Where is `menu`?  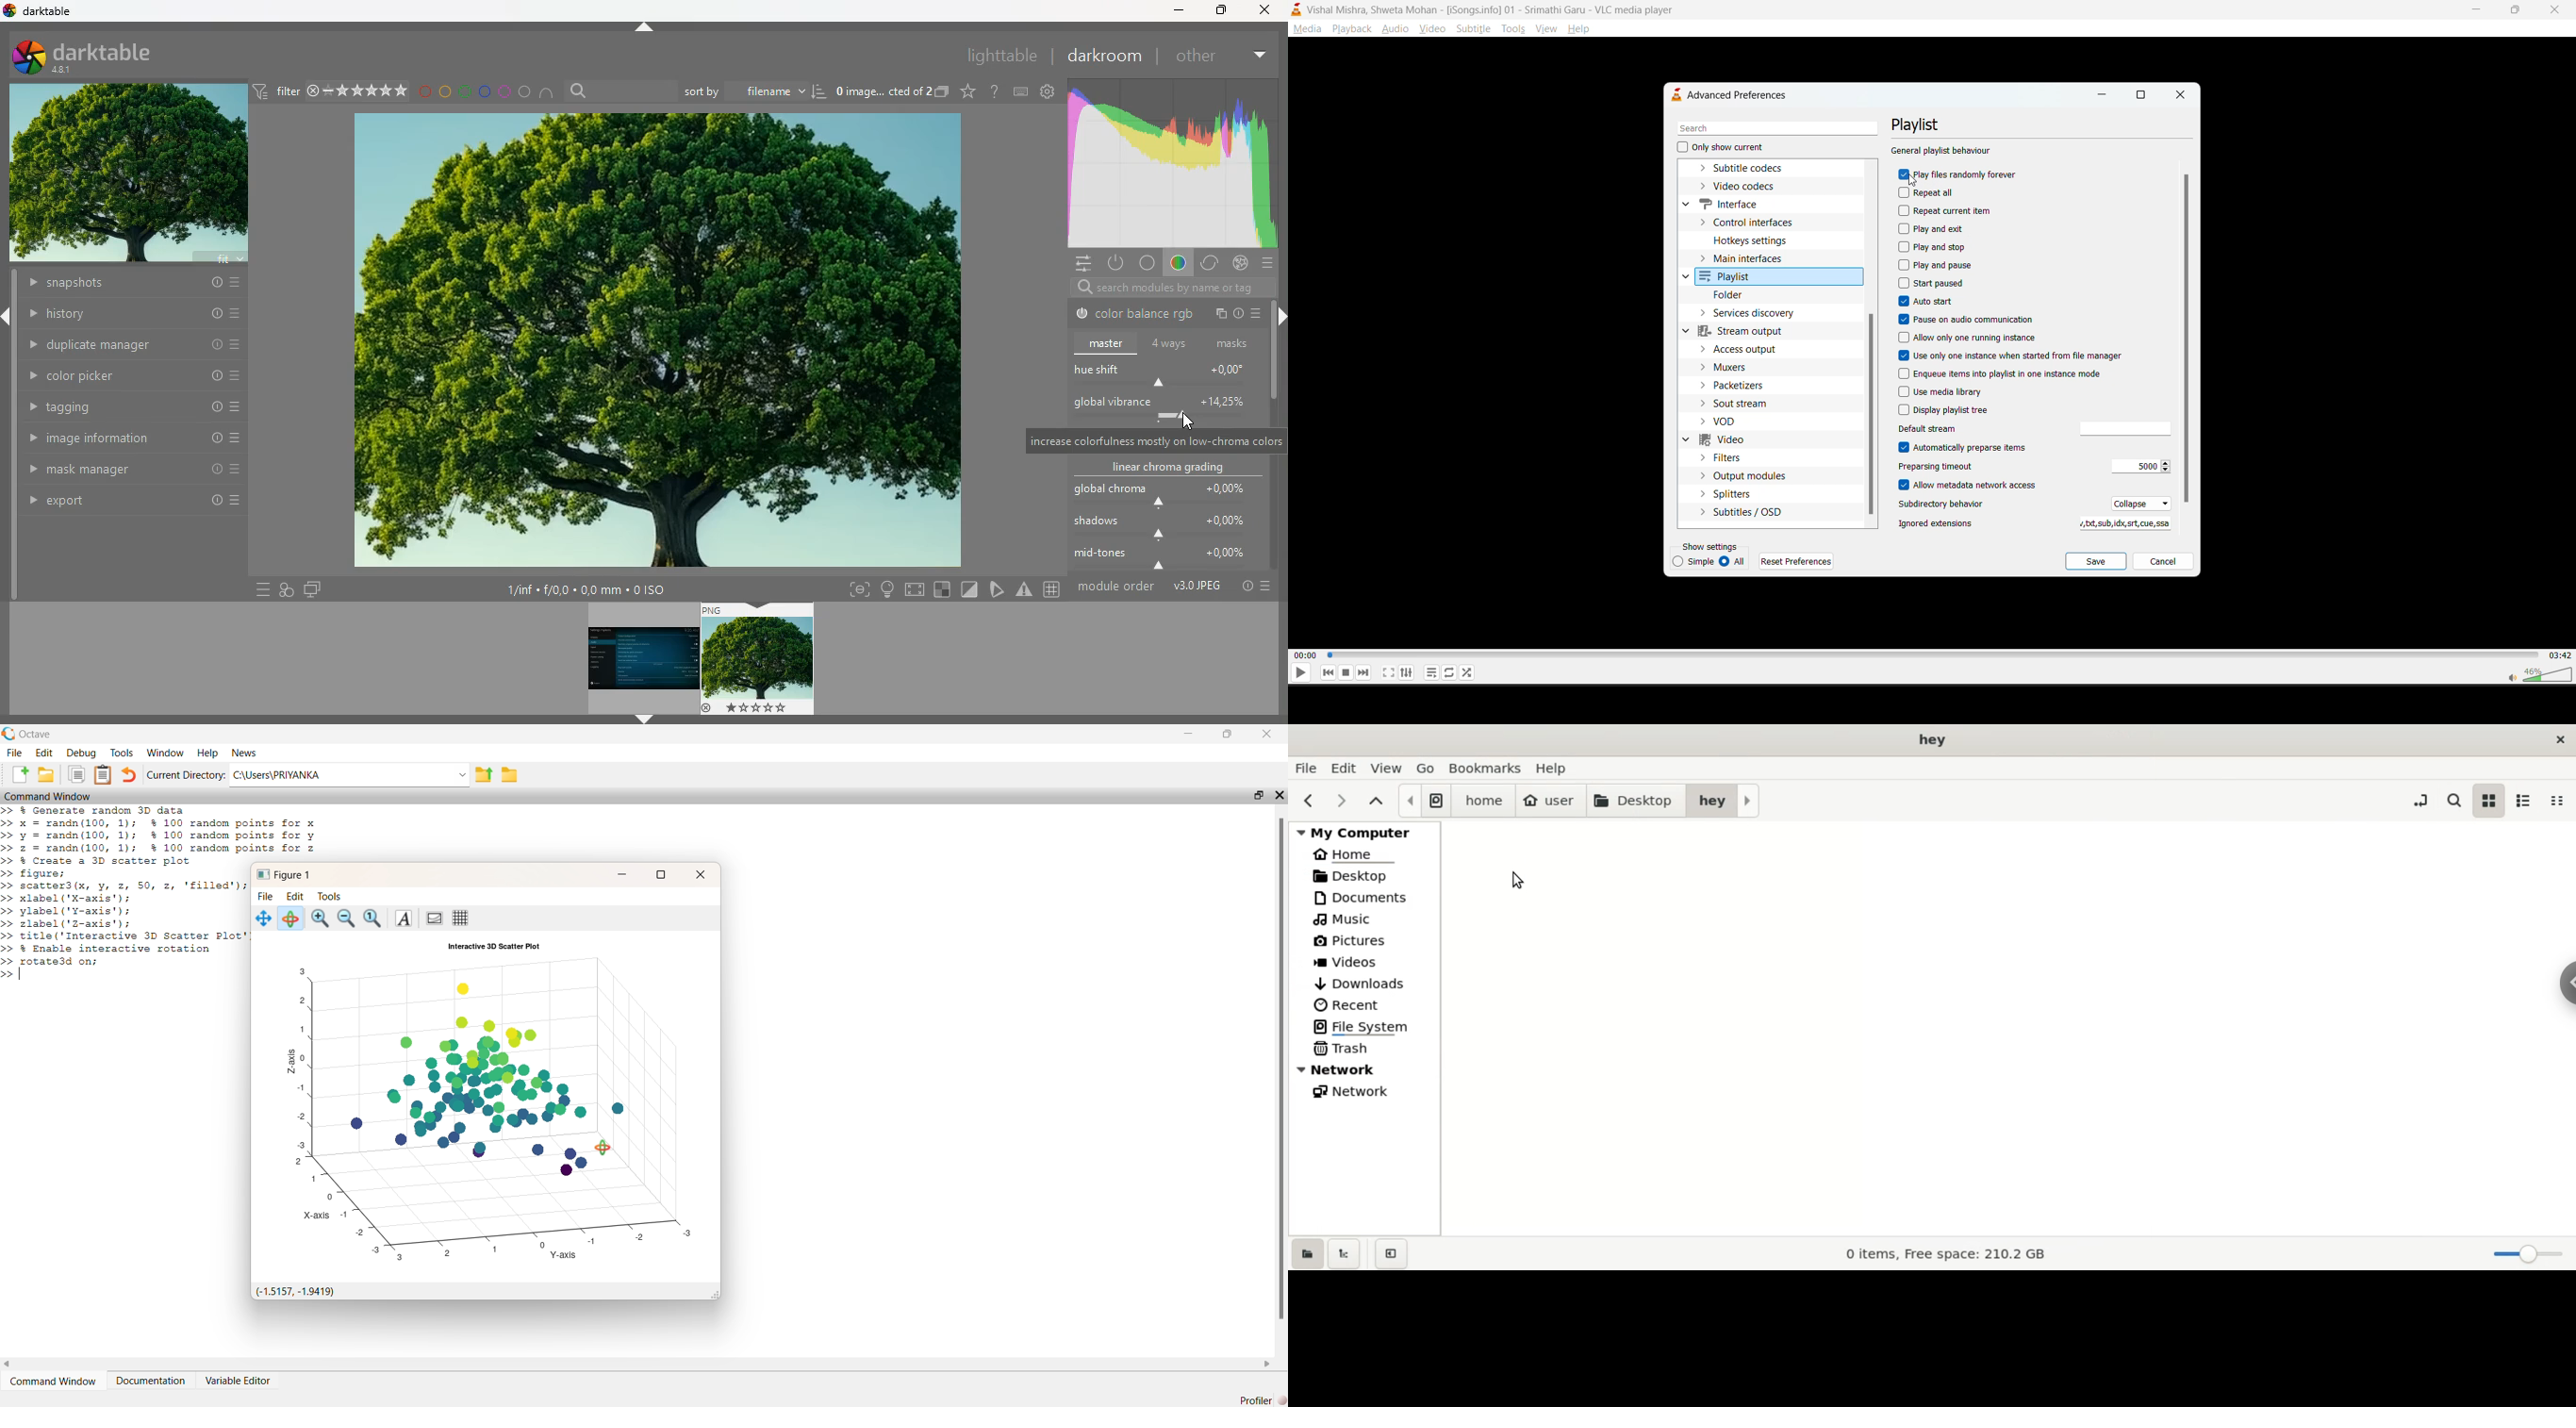 menu is located at coordinates (1269, 264).